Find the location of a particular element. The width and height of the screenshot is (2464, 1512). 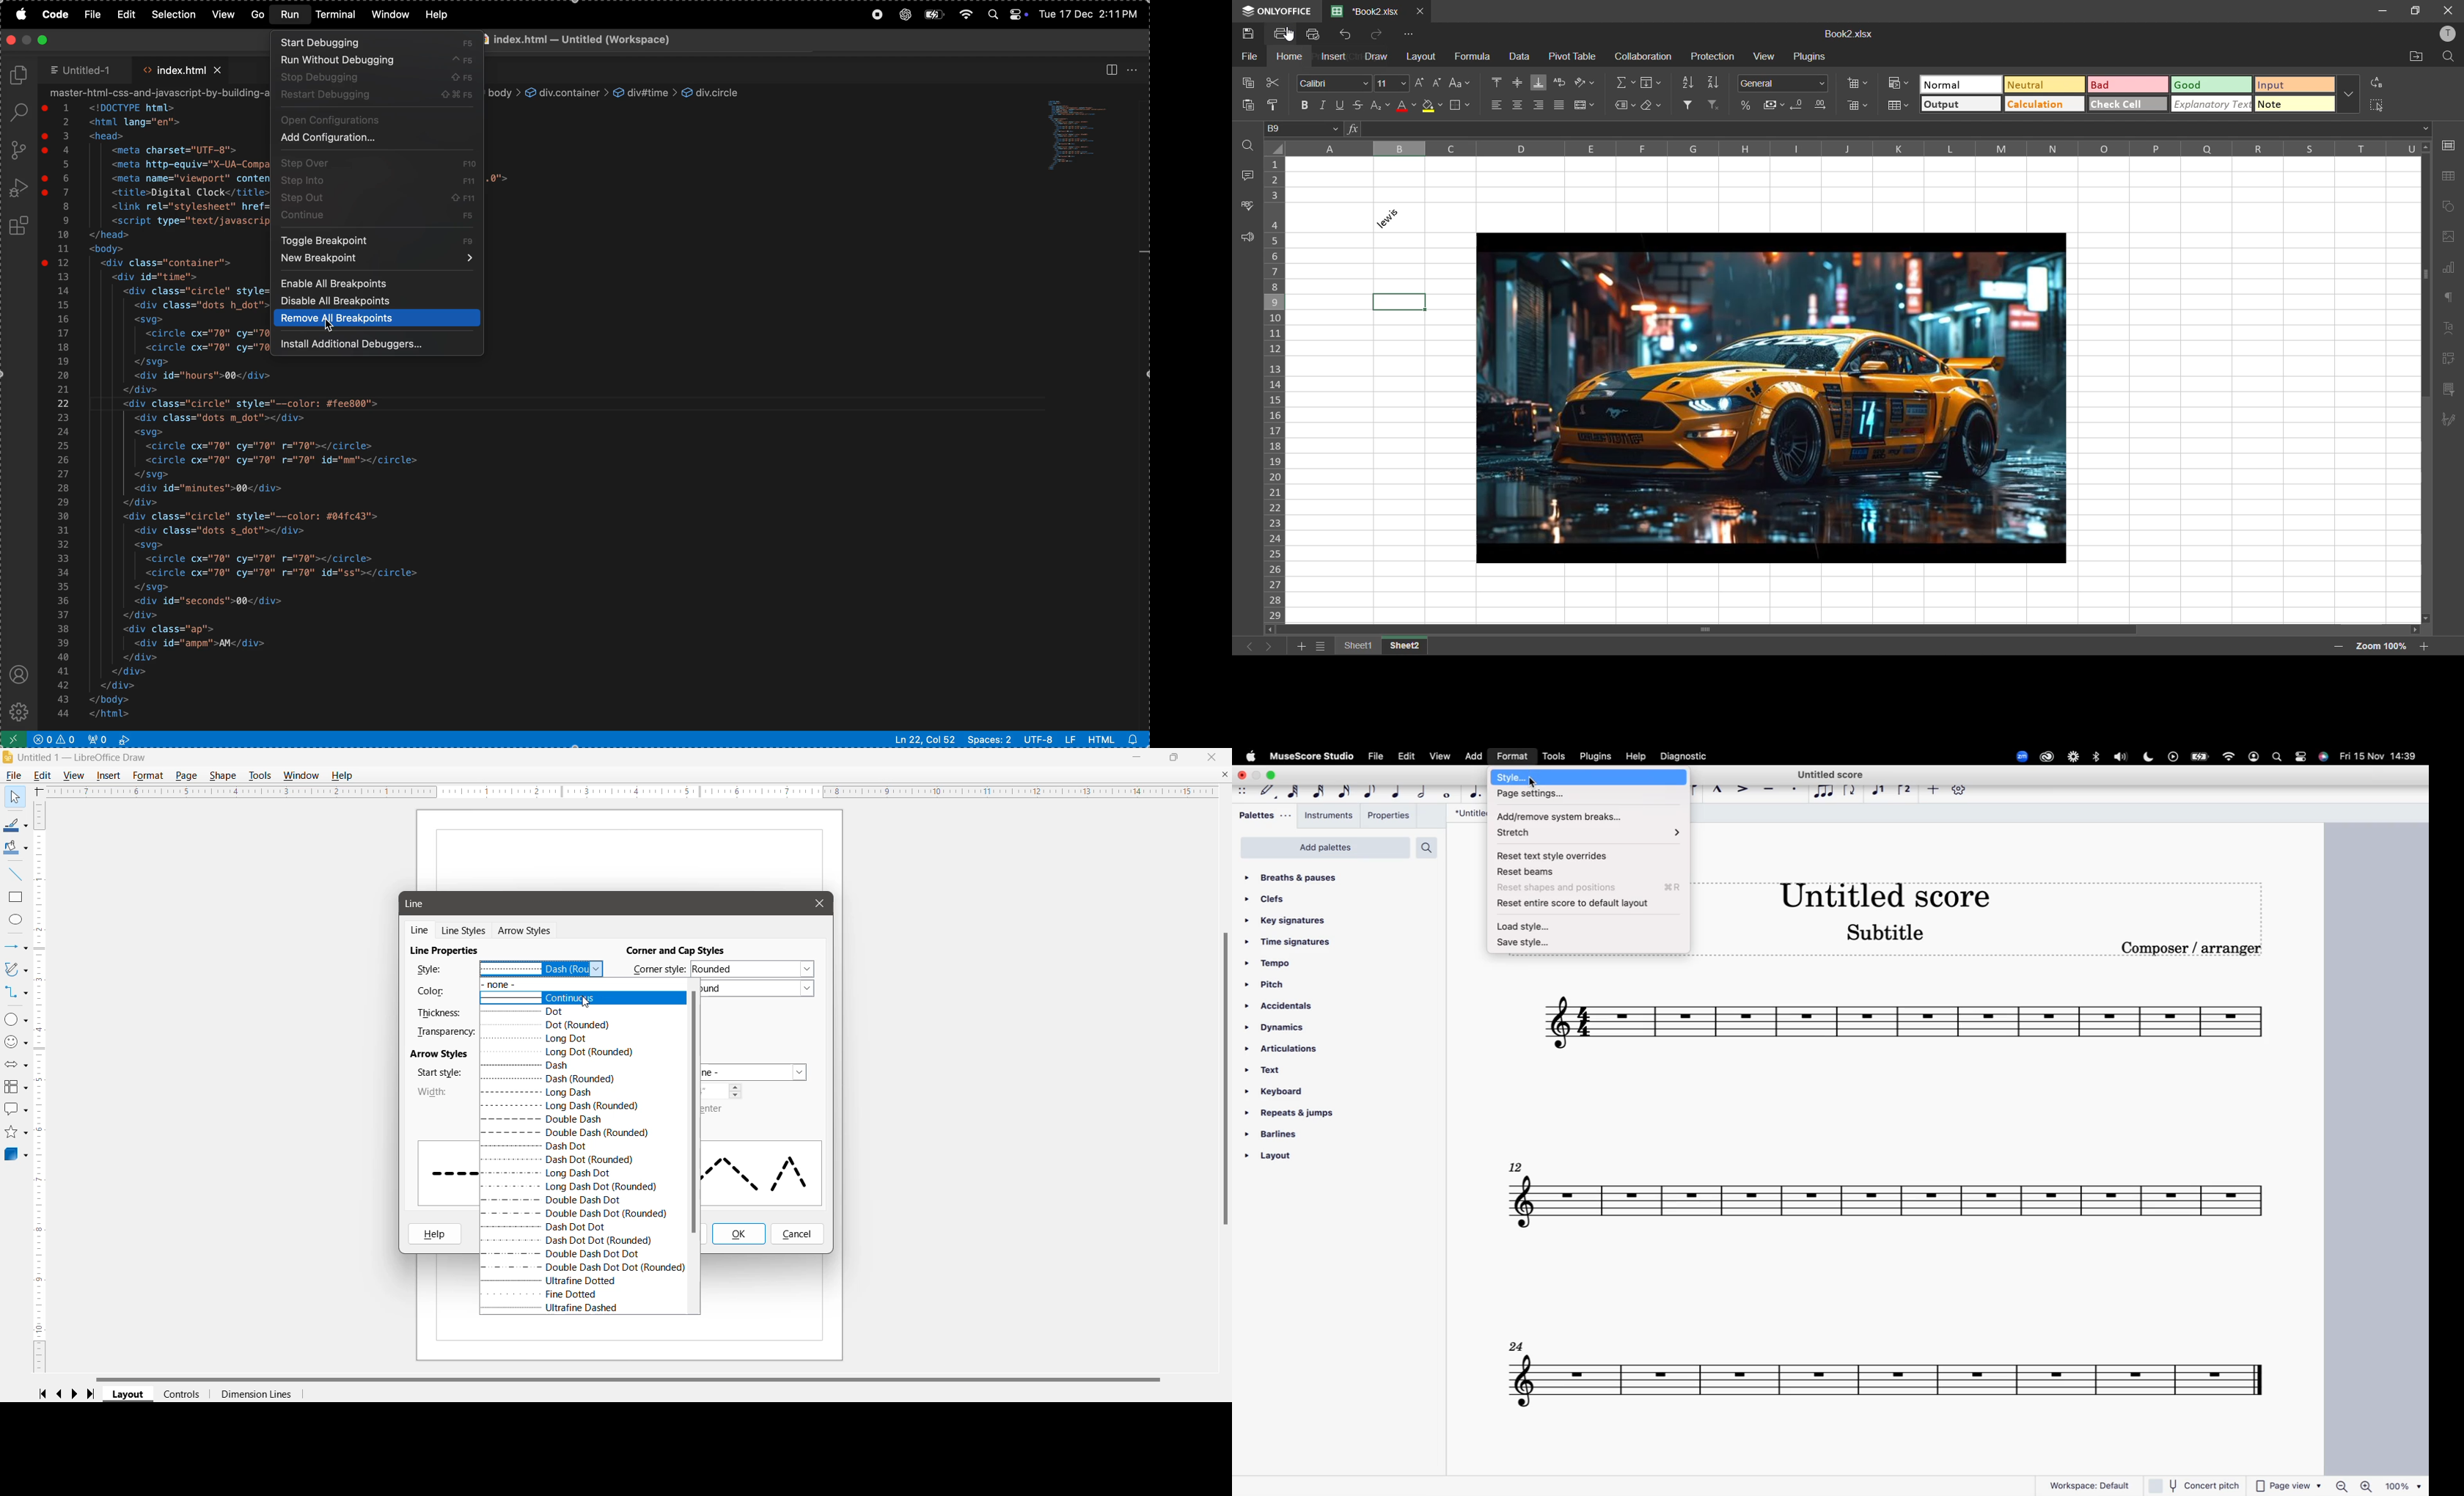

sort ascending is located at coordinates (1687, 83).